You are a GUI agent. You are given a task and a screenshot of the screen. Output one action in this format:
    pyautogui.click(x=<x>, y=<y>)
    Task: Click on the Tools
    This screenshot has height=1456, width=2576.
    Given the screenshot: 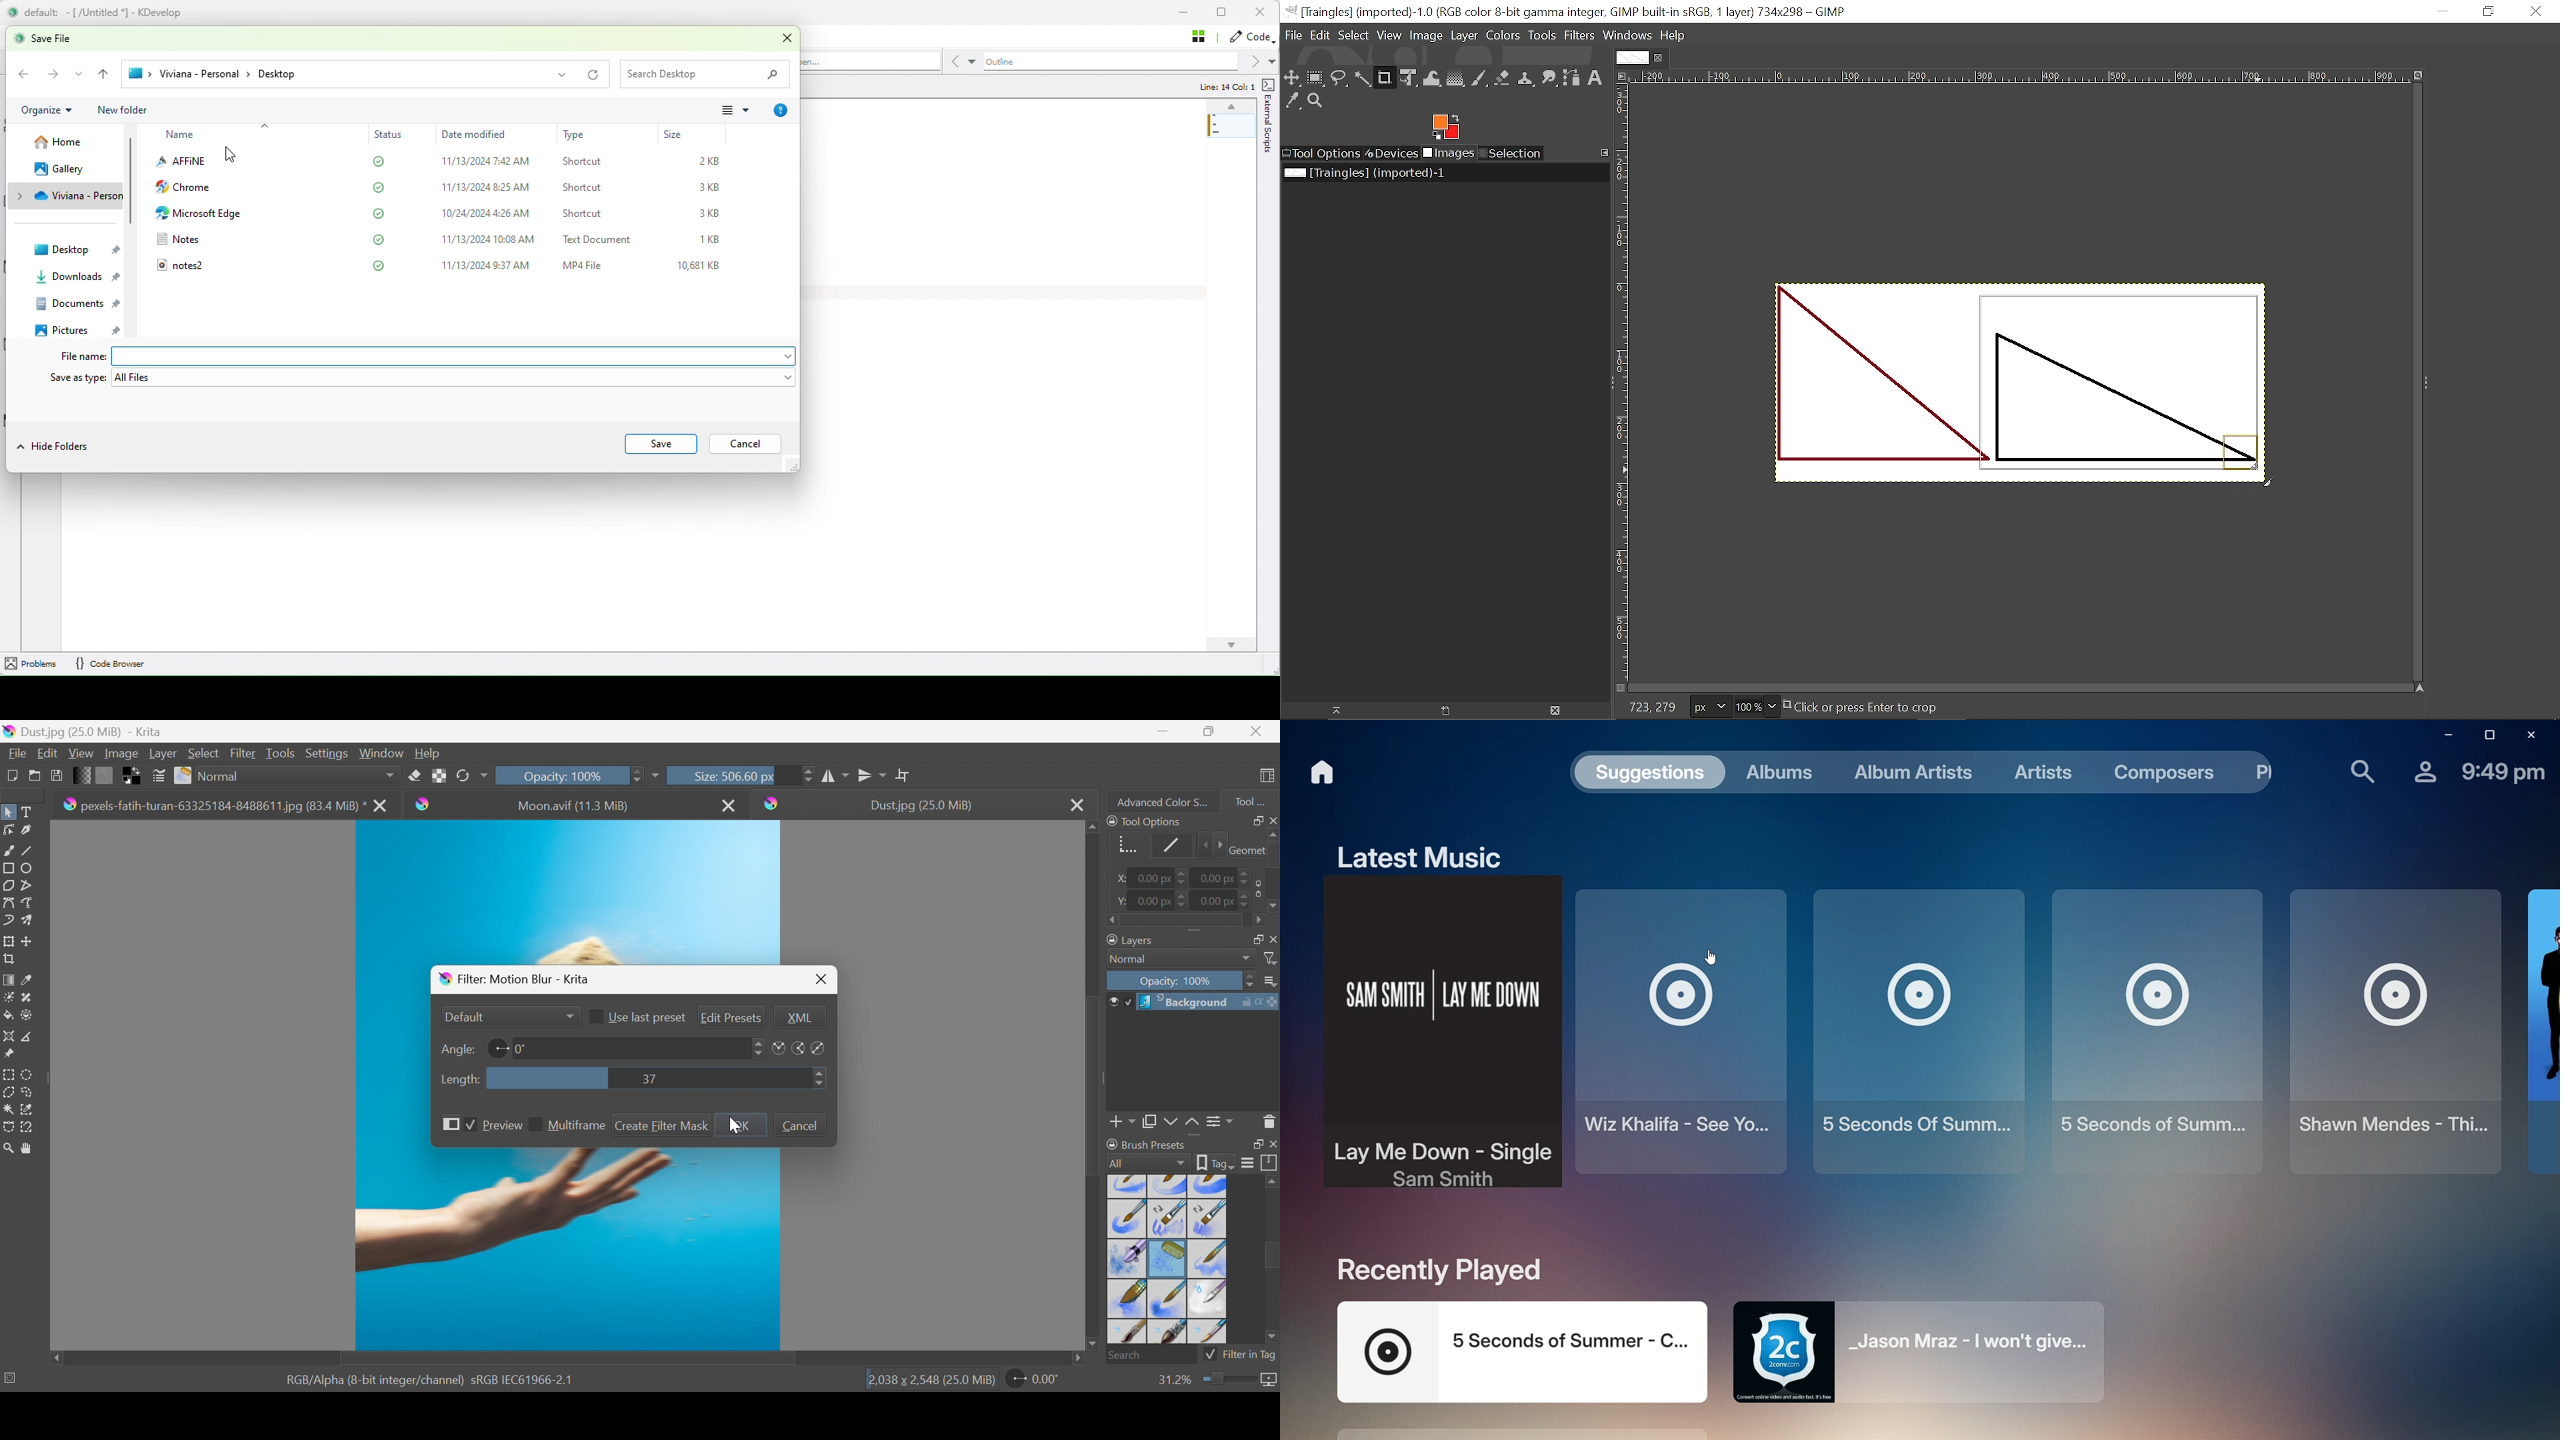 What is the action you would take?
    pyautogui.click(x=1542, y=36)
    